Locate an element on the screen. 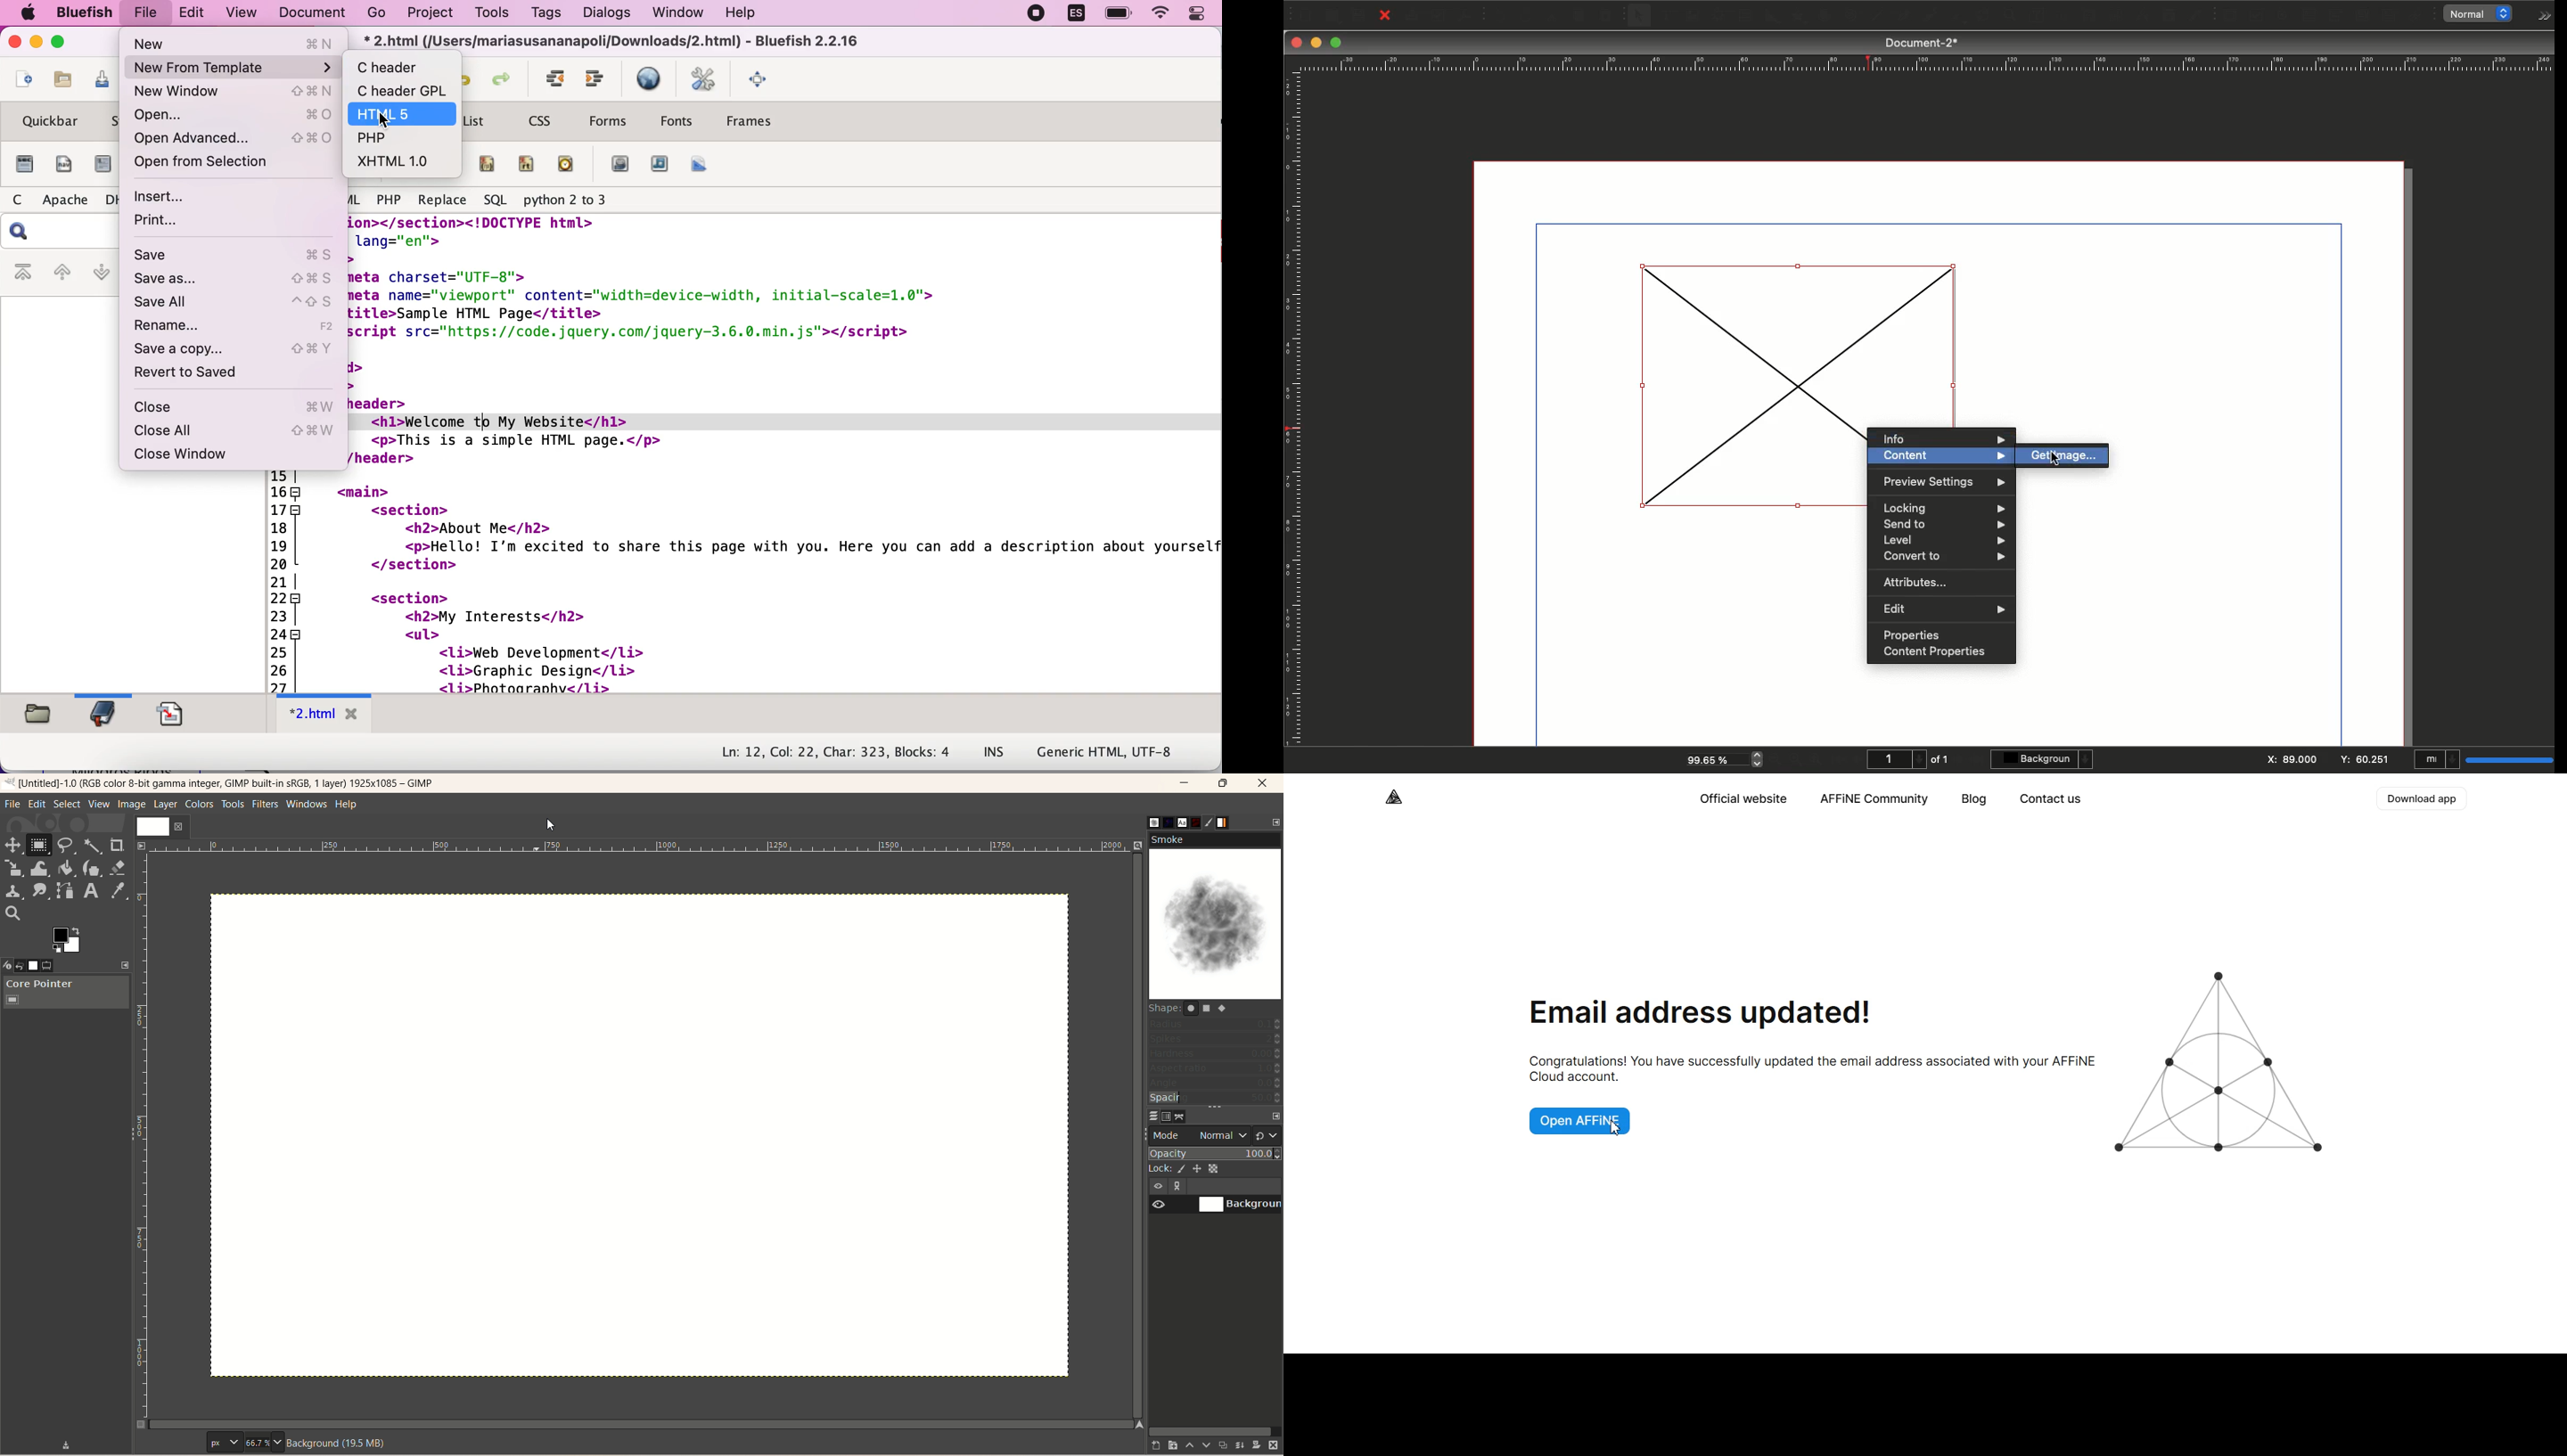 This screenshot has width=2576, height=1456. Close is located at coordinates (1385, 16).